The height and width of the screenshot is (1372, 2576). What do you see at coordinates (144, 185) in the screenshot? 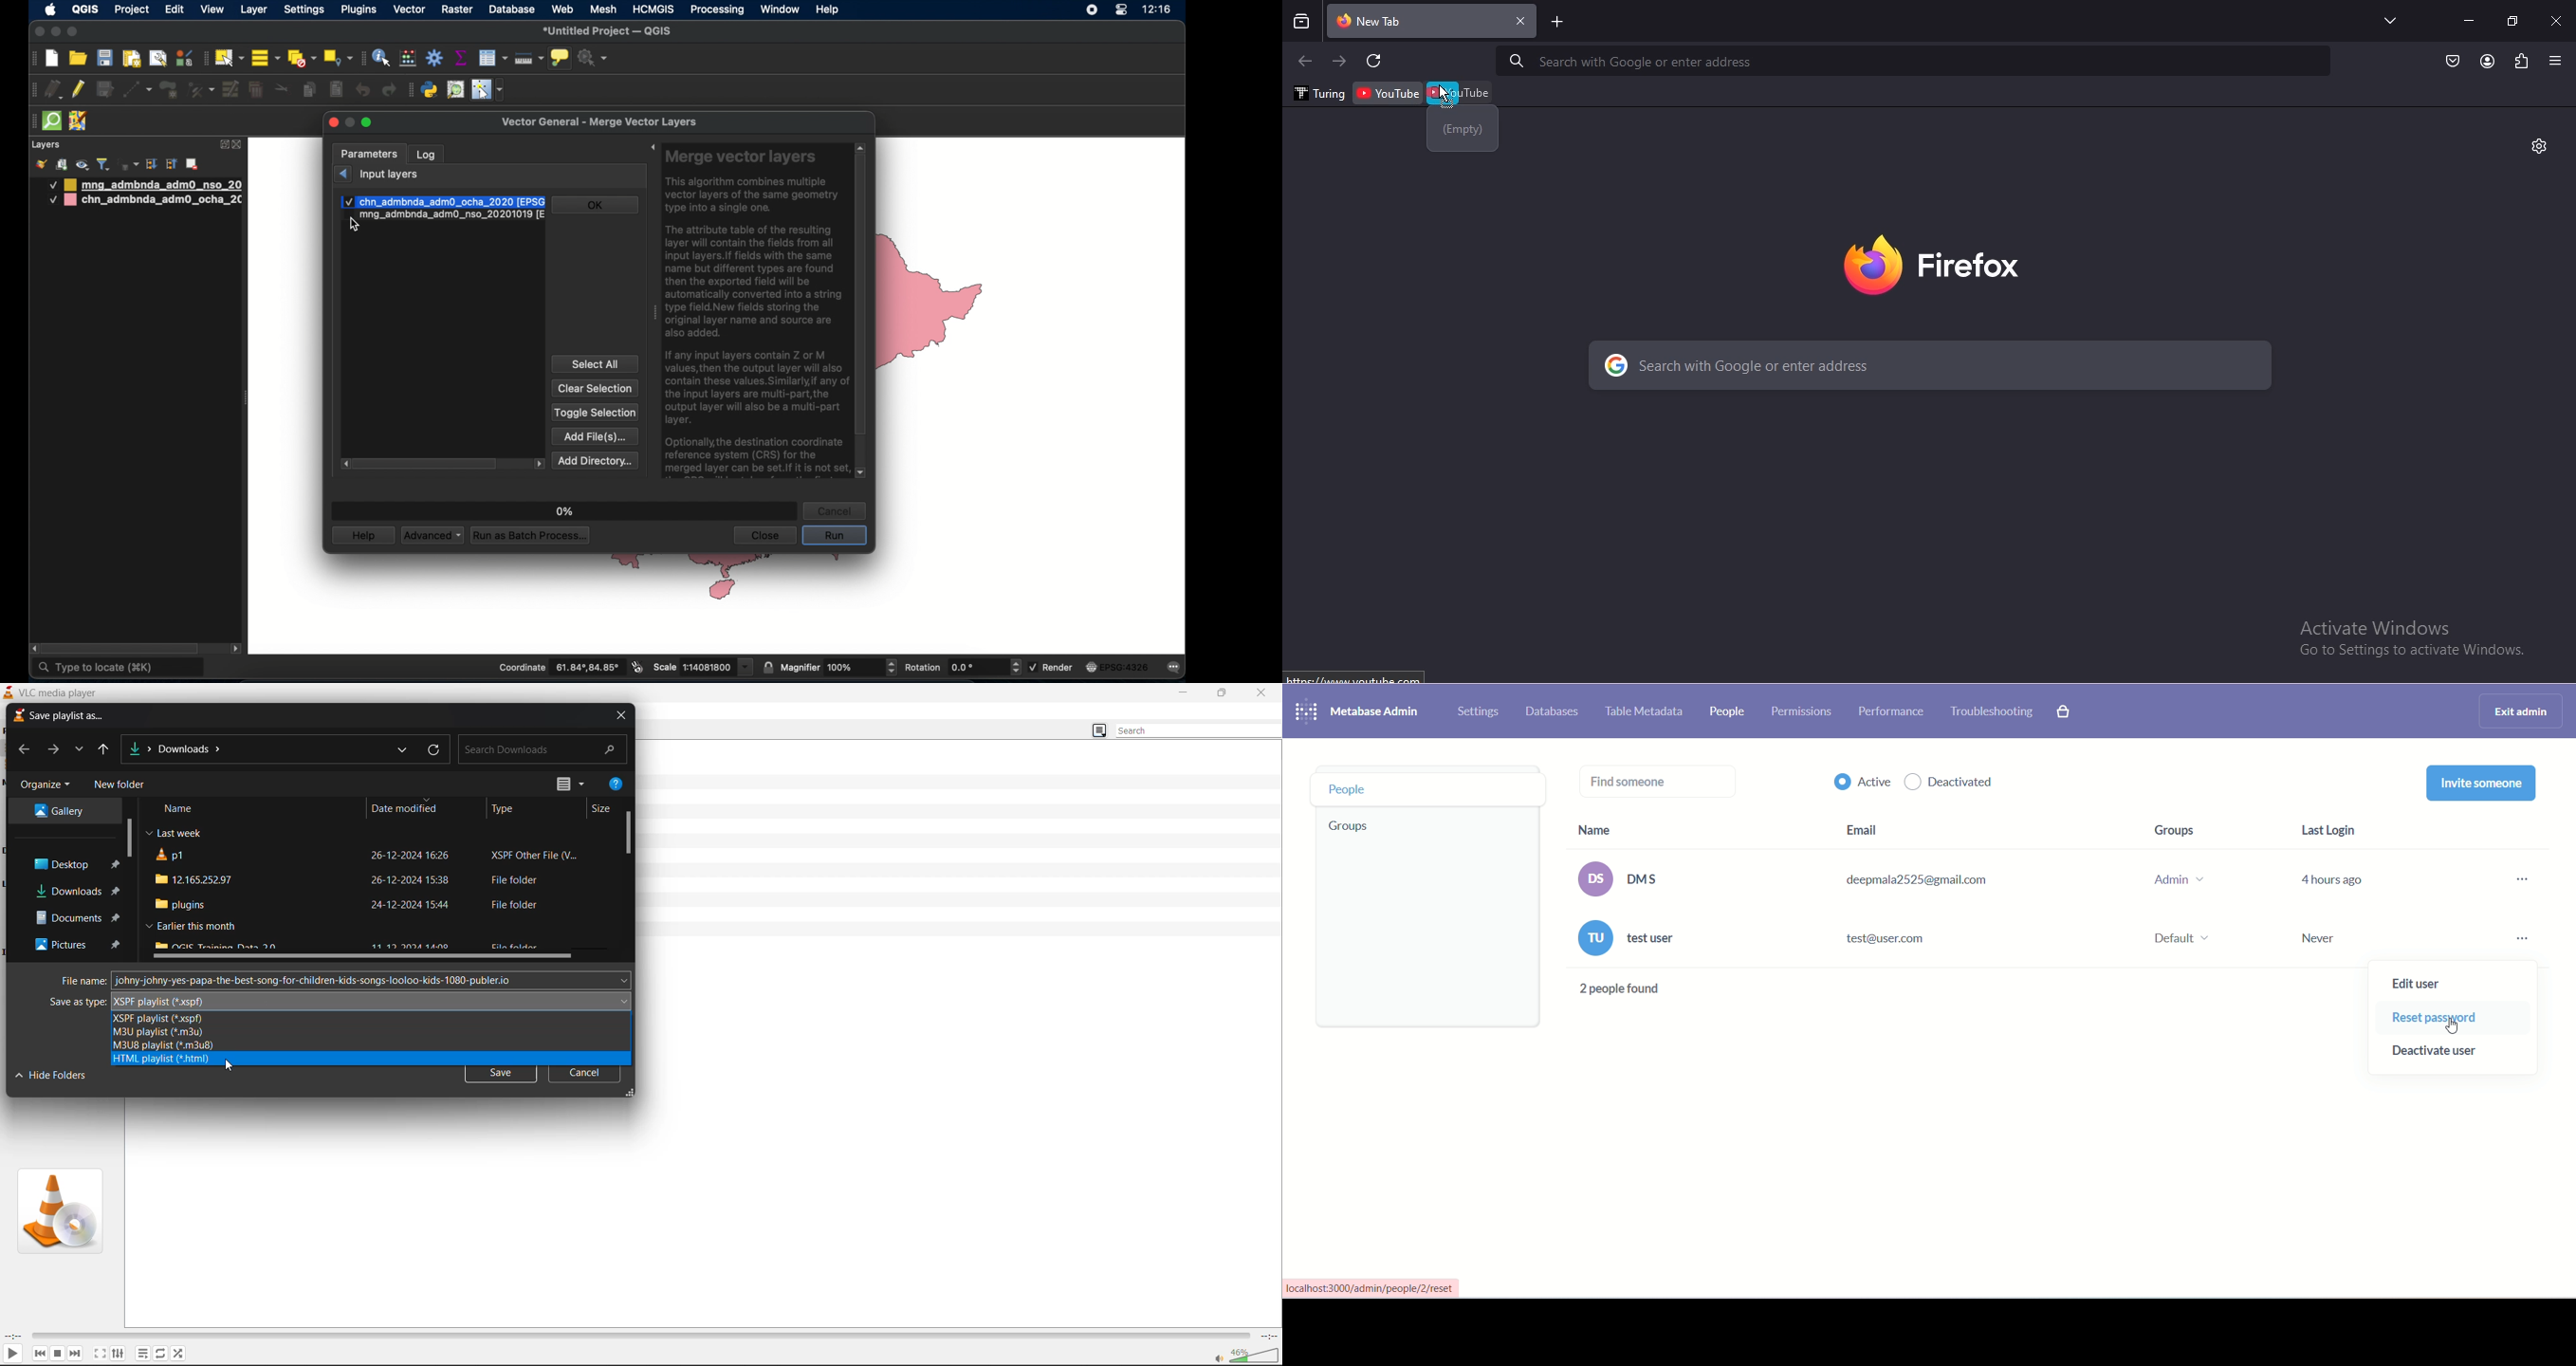
I see `mongolia administrative boundary layer 1` at bounding box center [144, 185].